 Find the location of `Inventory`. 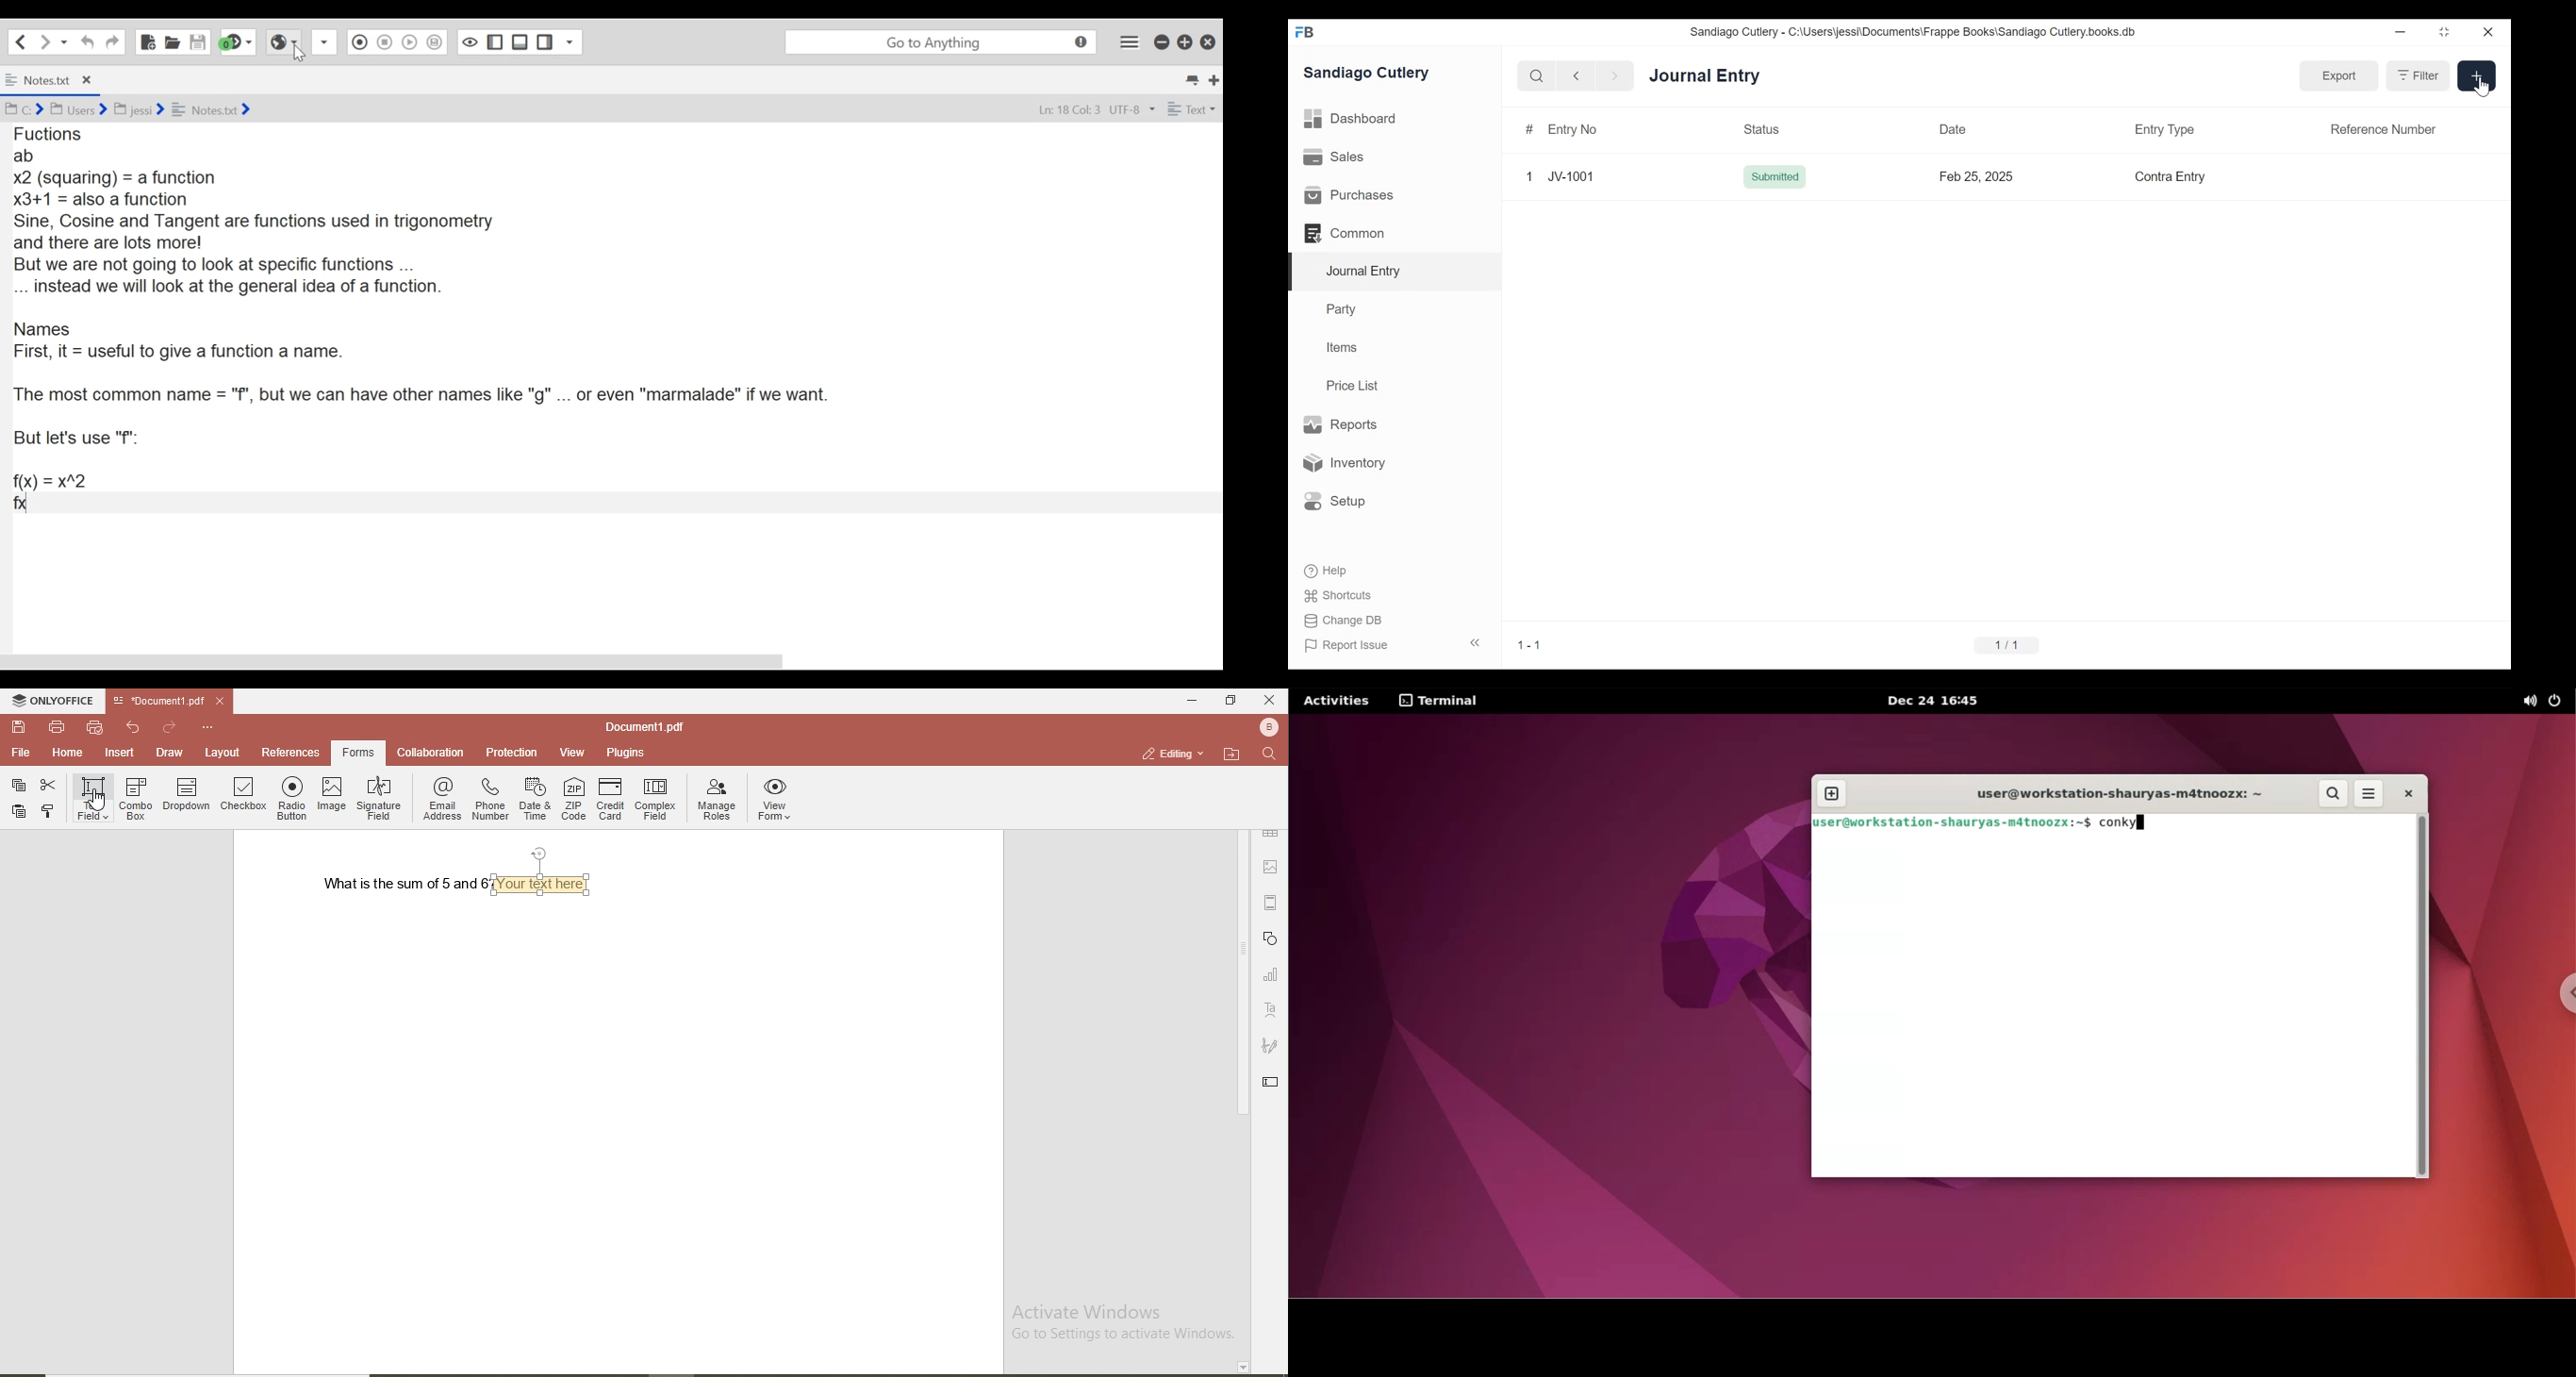

Inventory is located at coordinates (1347, 462).